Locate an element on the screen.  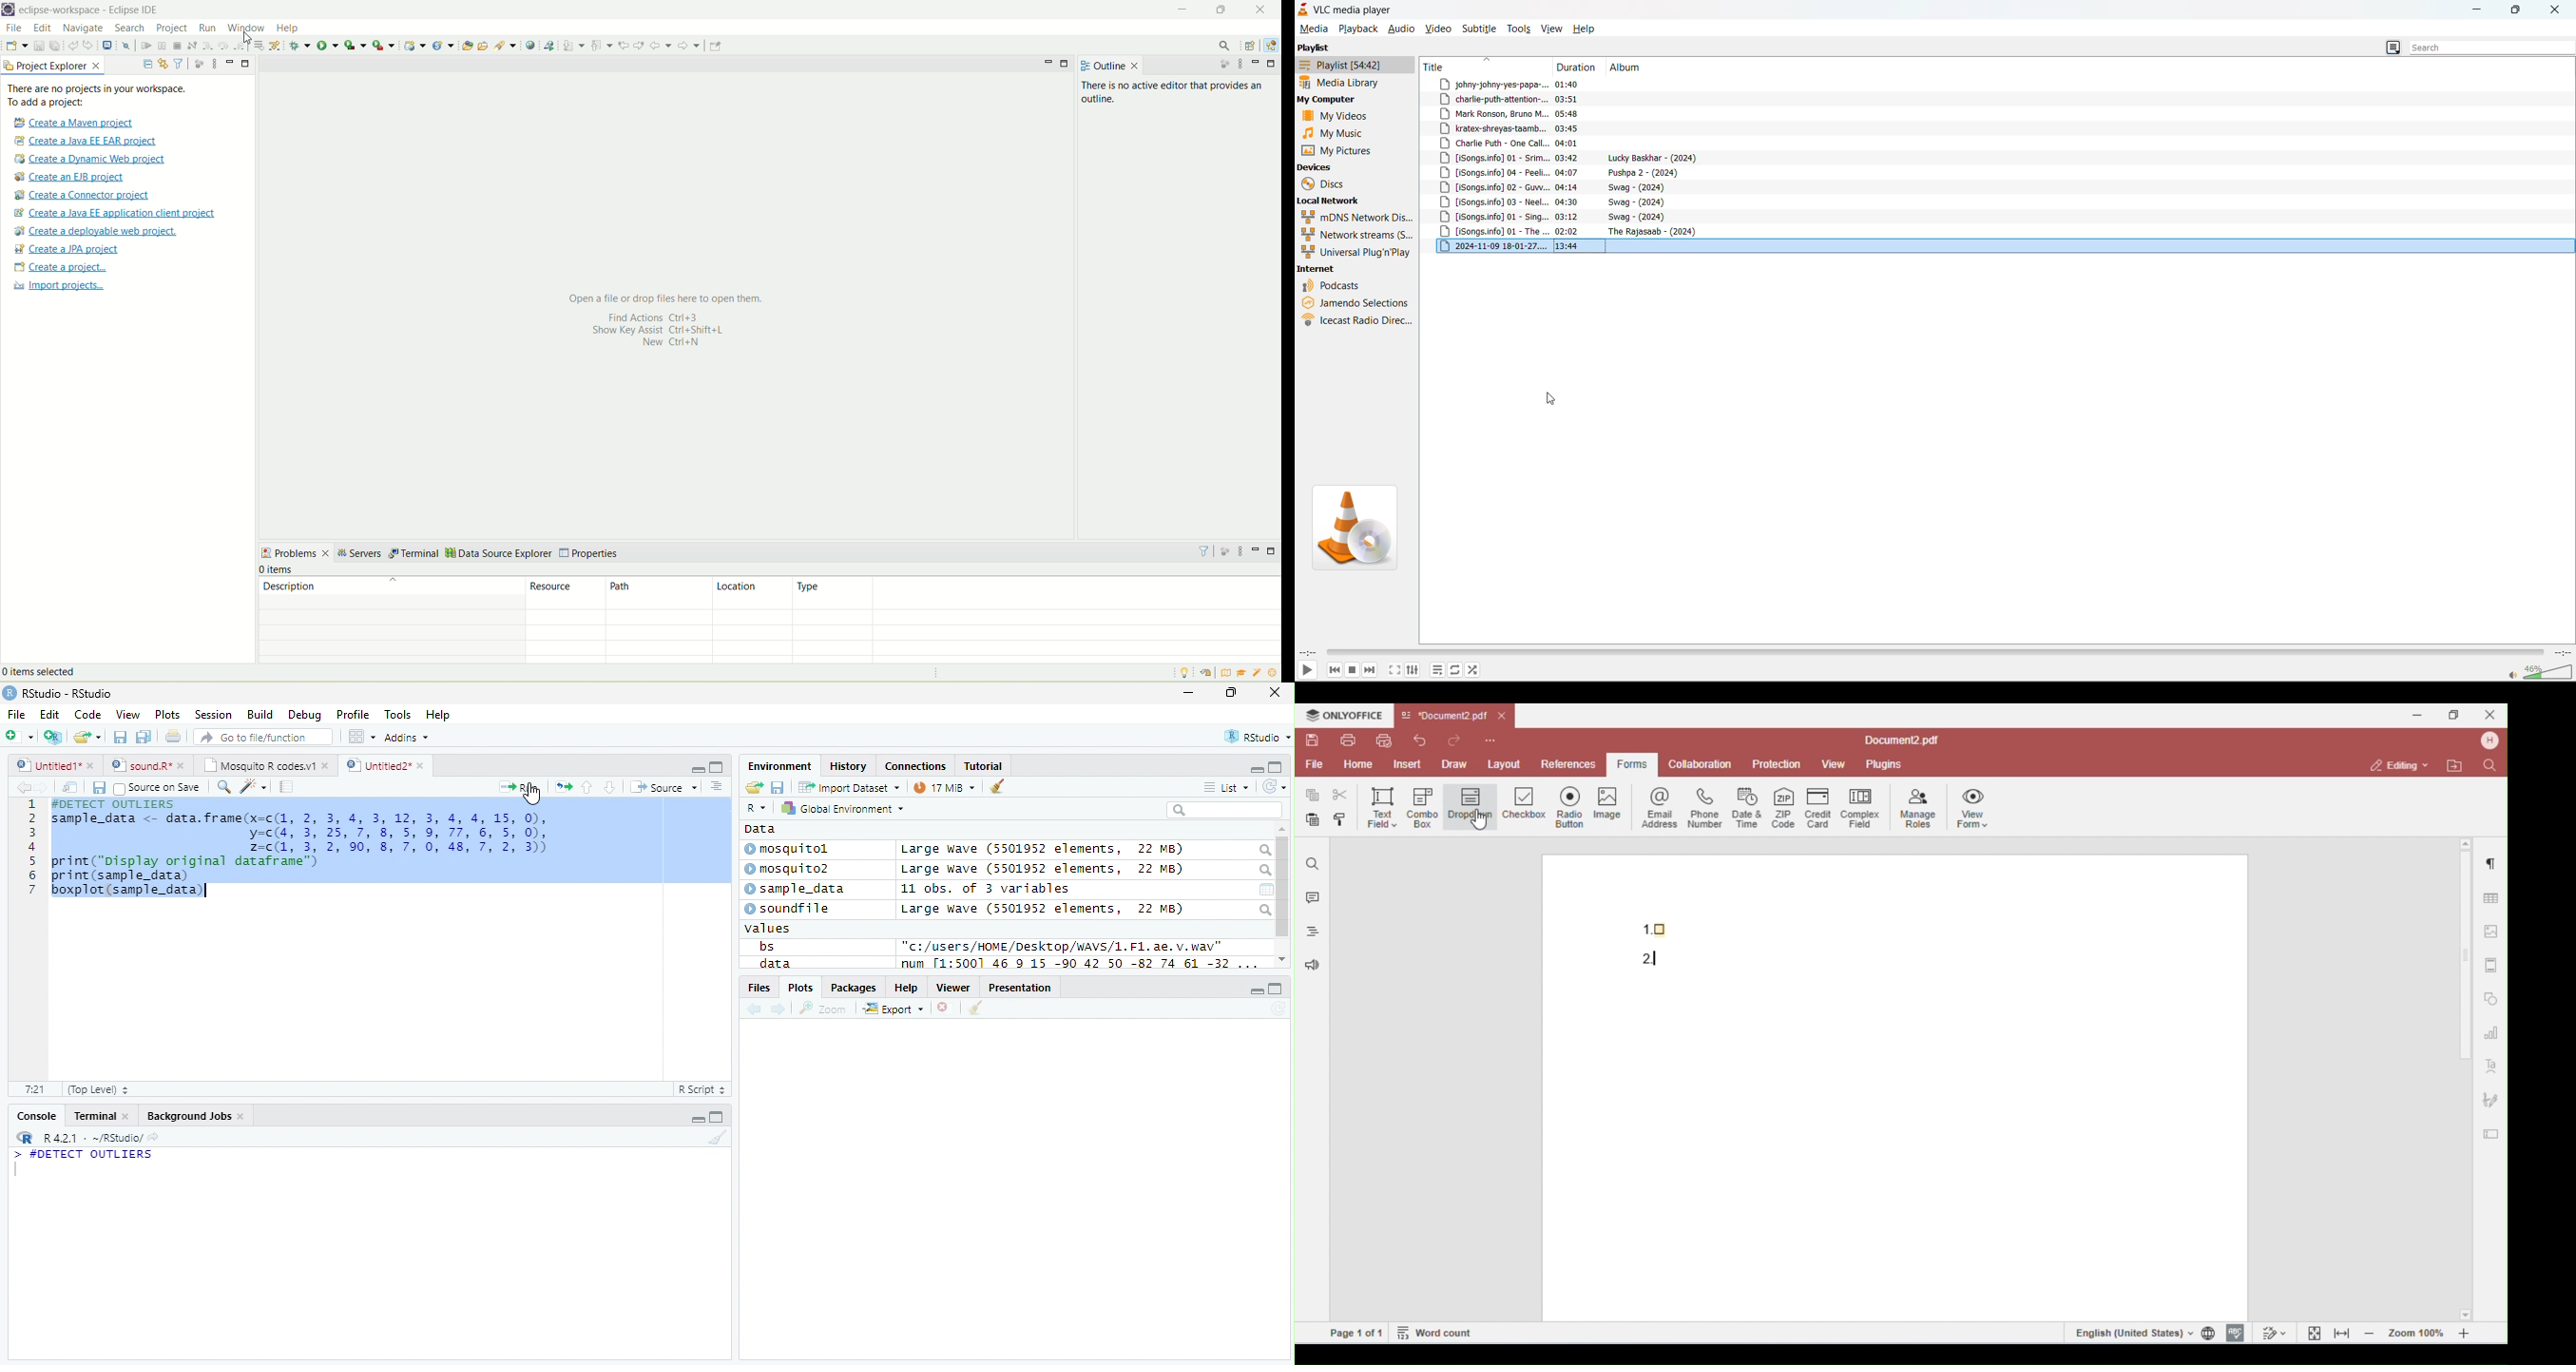
minimize is located at coordinates (698, 768).